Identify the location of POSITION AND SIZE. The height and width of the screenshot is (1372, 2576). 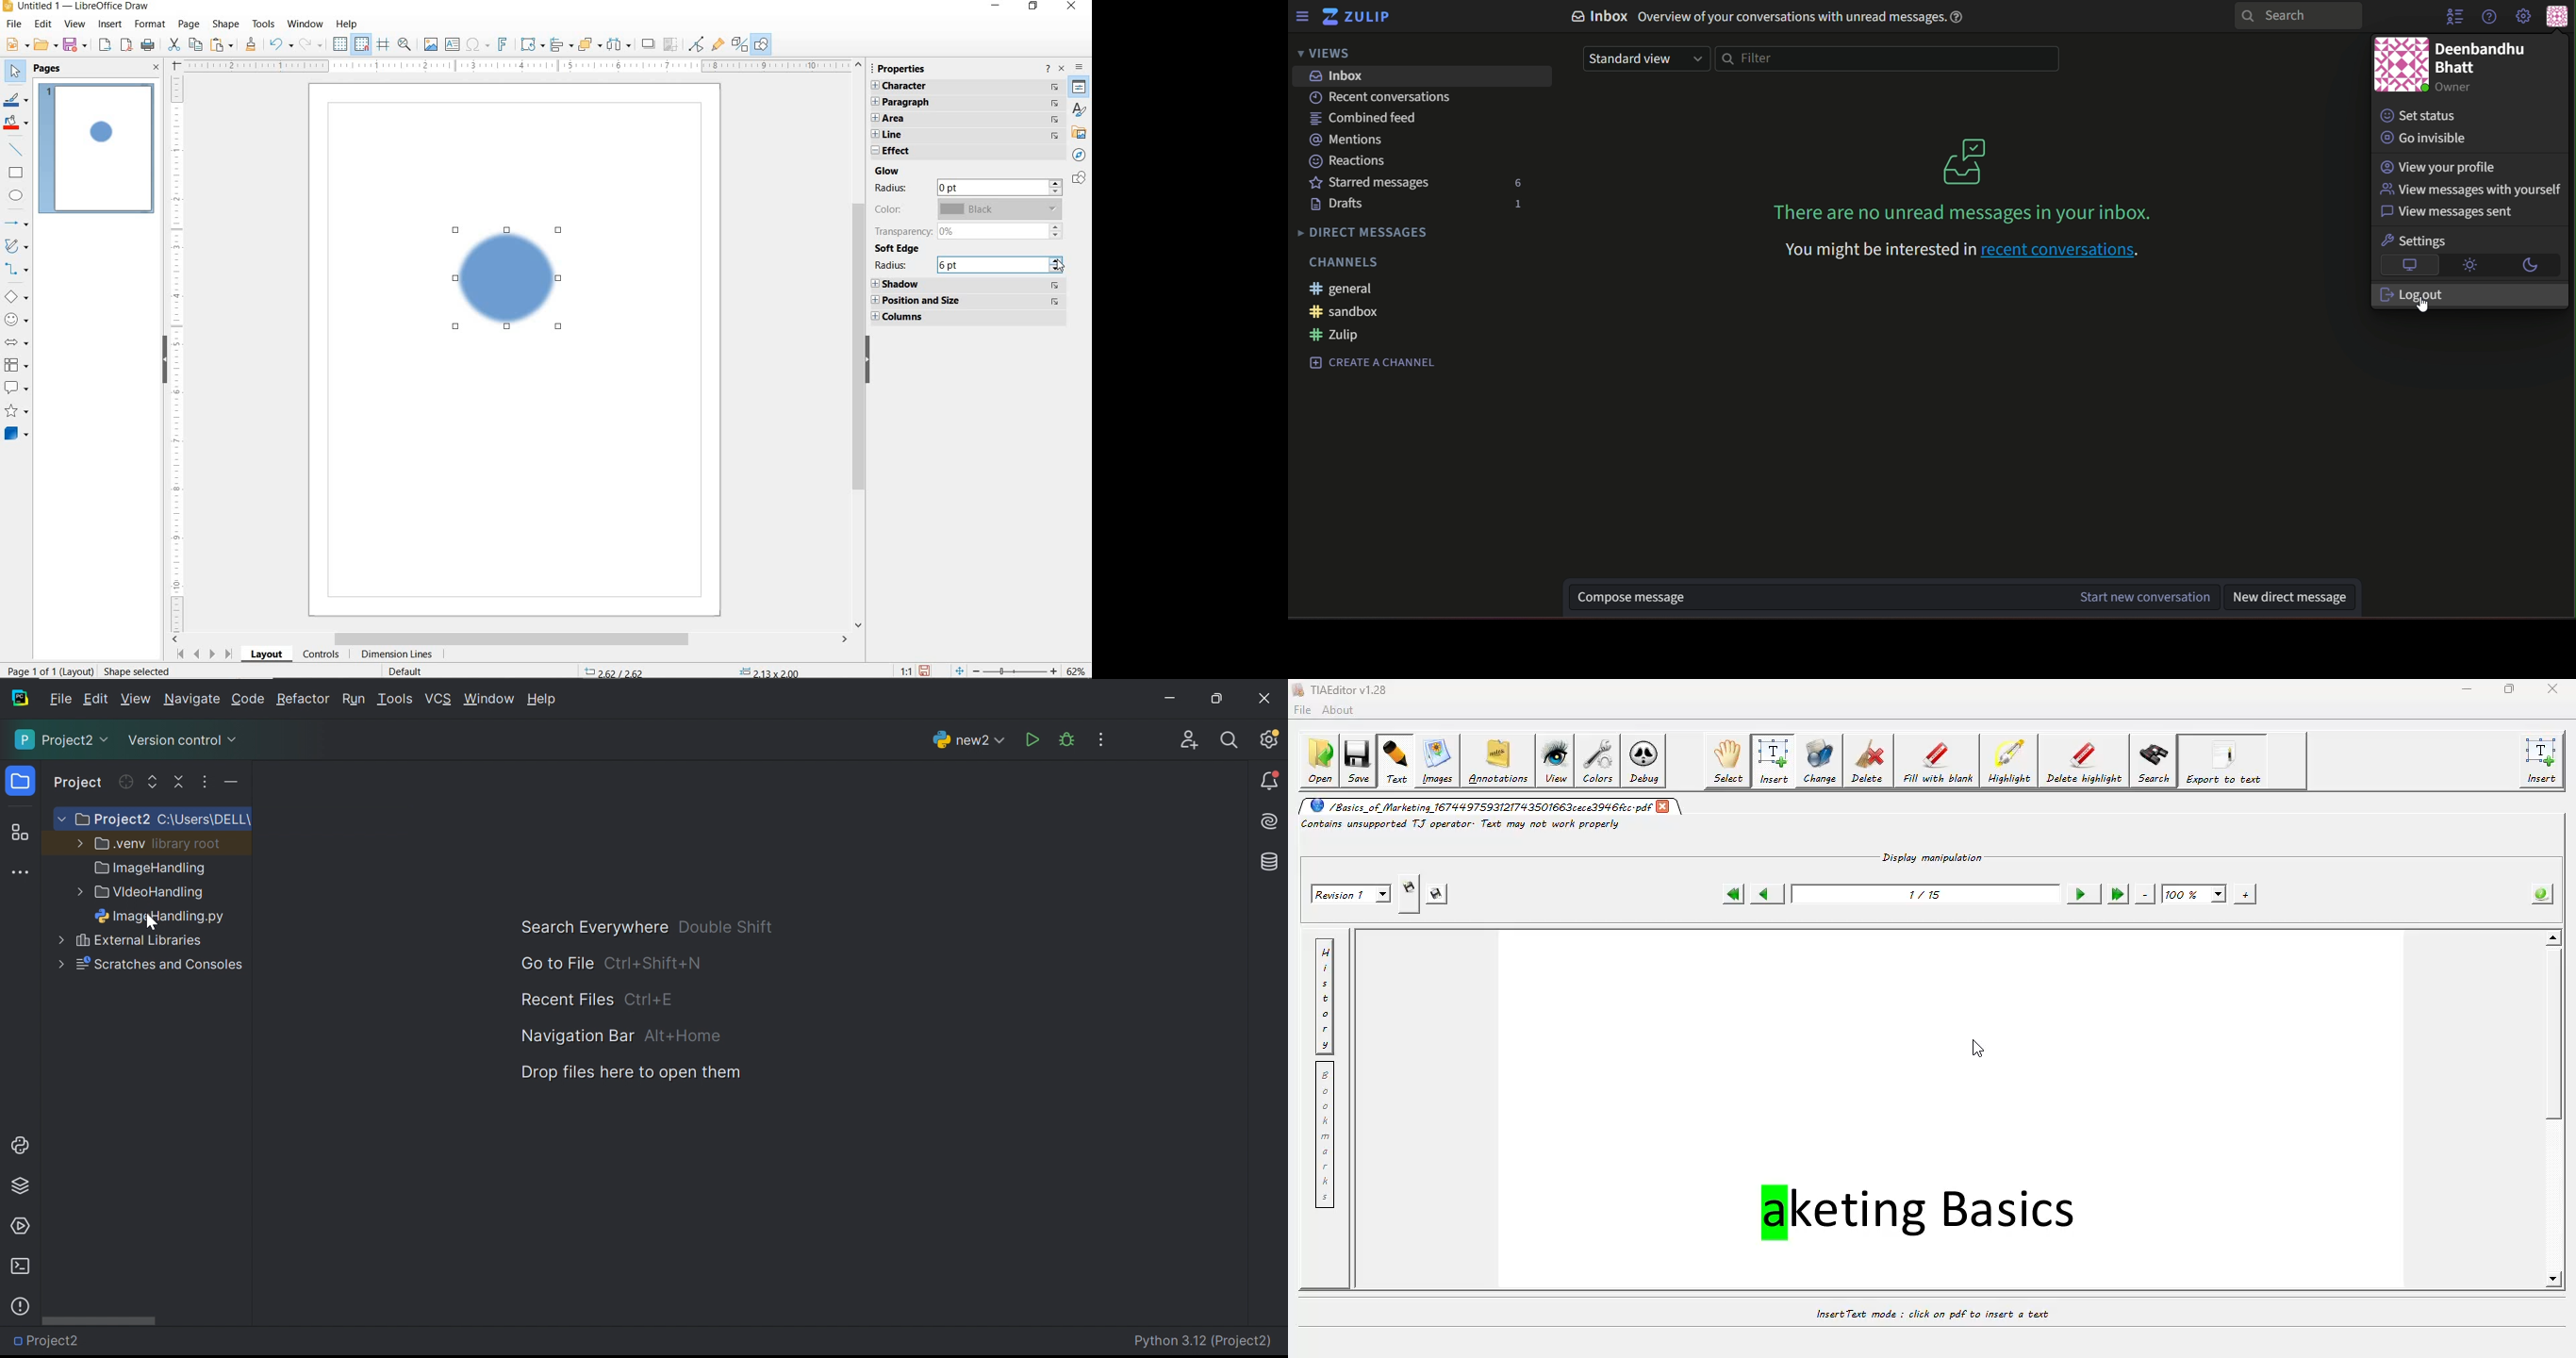
(967, 300).